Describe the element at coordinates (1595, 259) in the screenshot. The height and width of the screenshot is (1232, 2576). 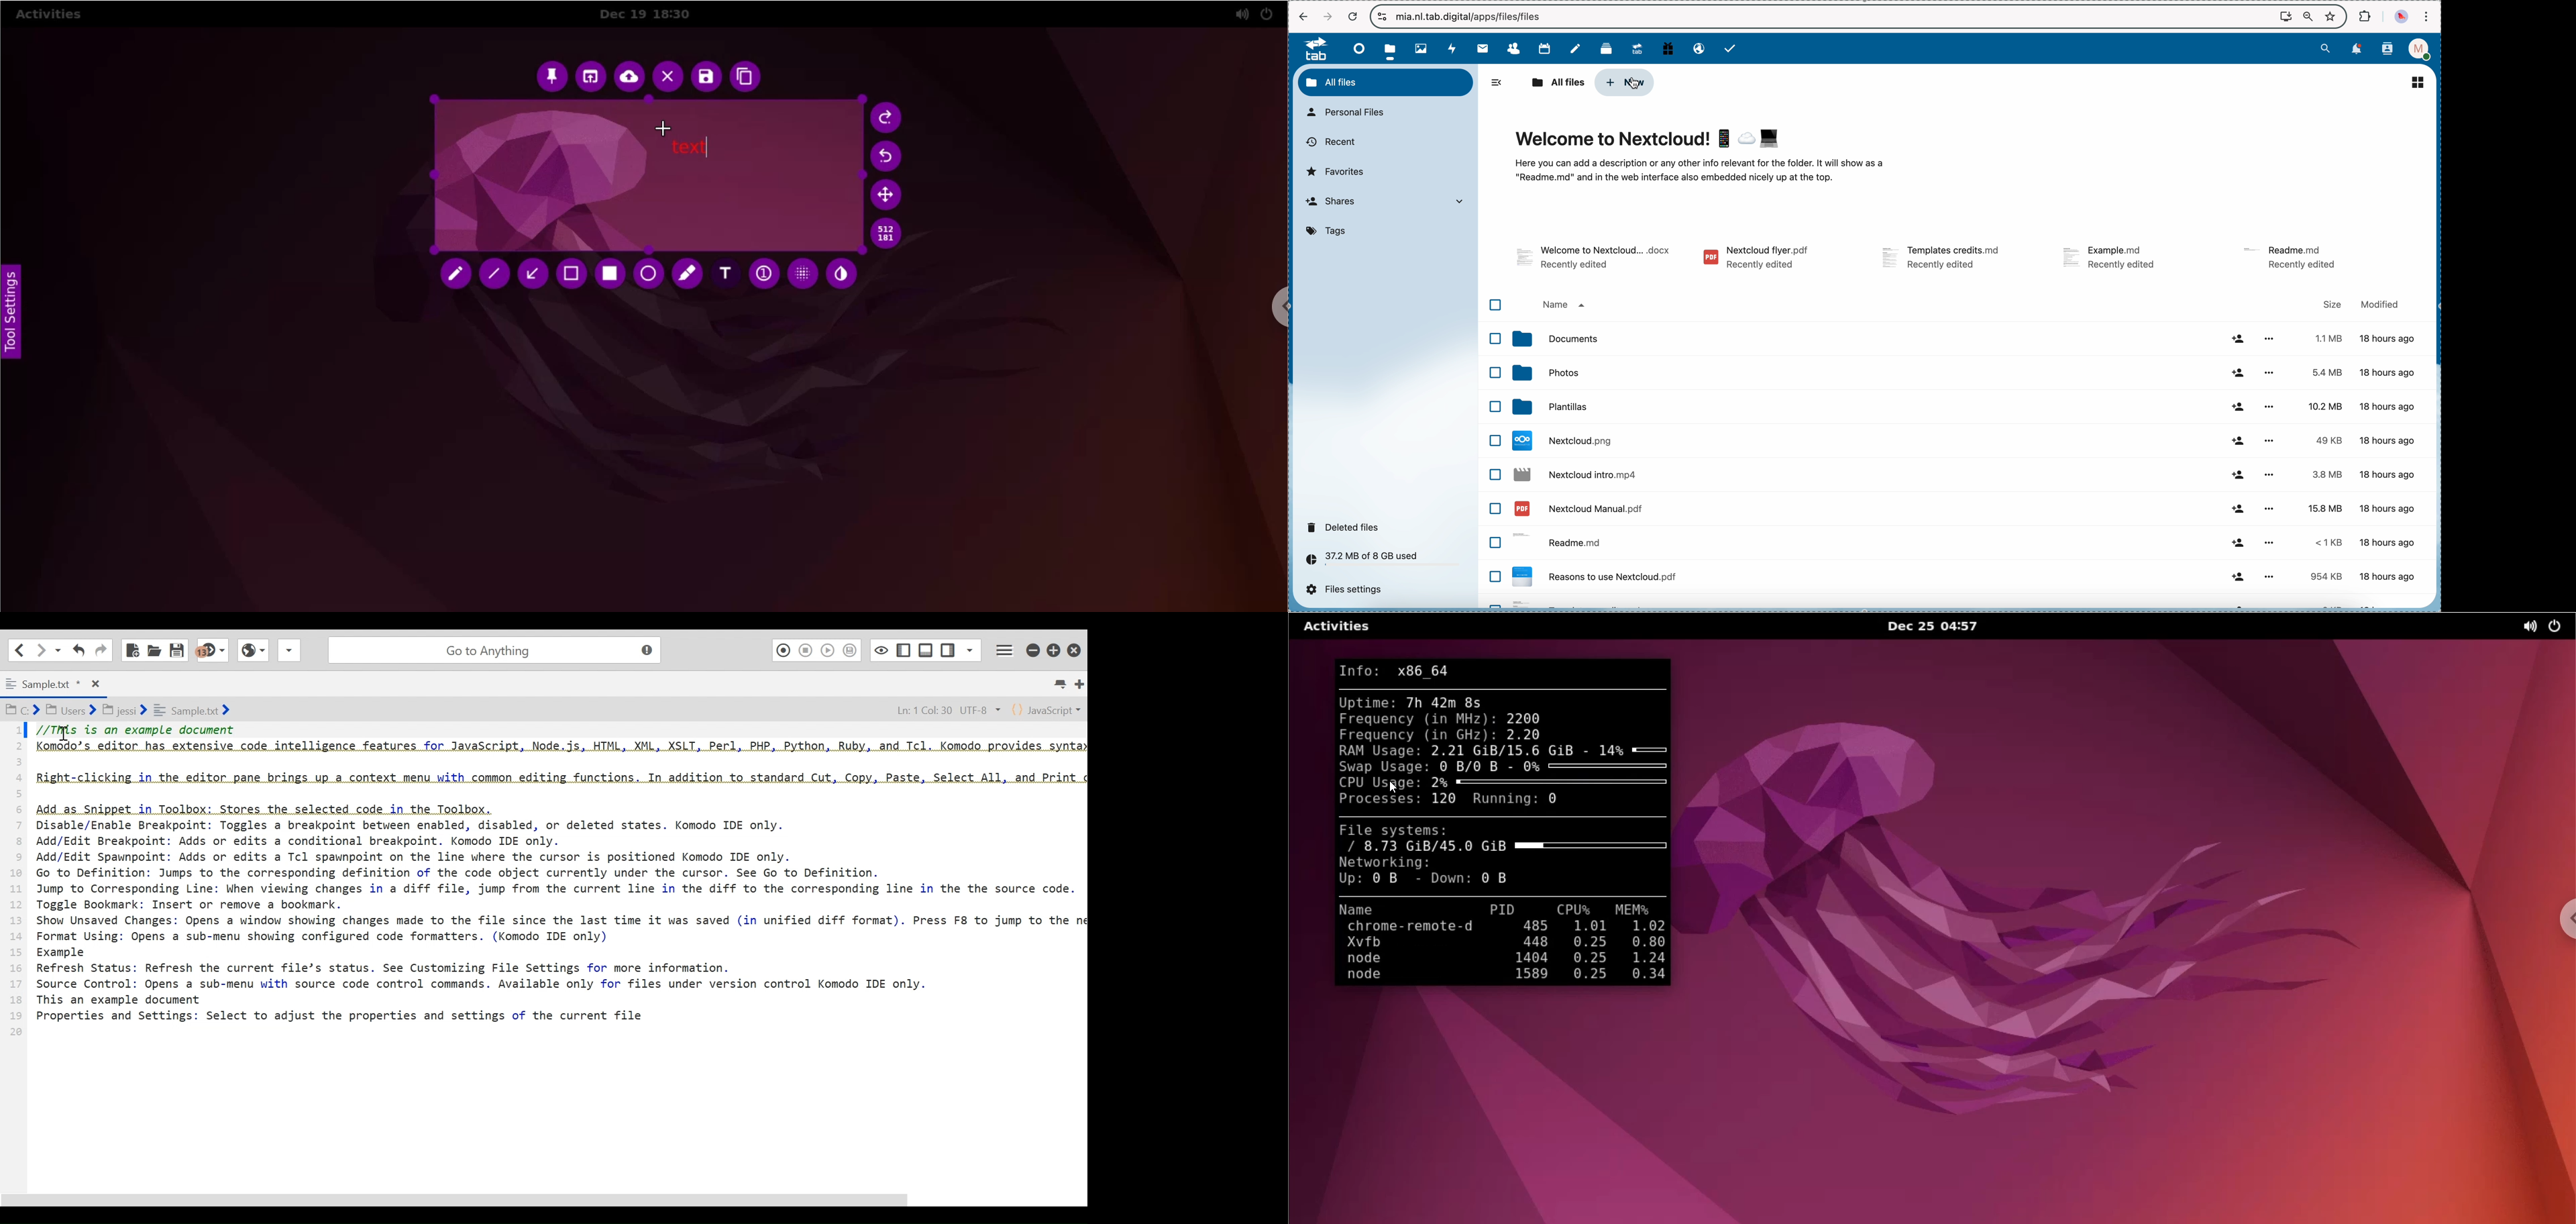
I see `file` at that location.